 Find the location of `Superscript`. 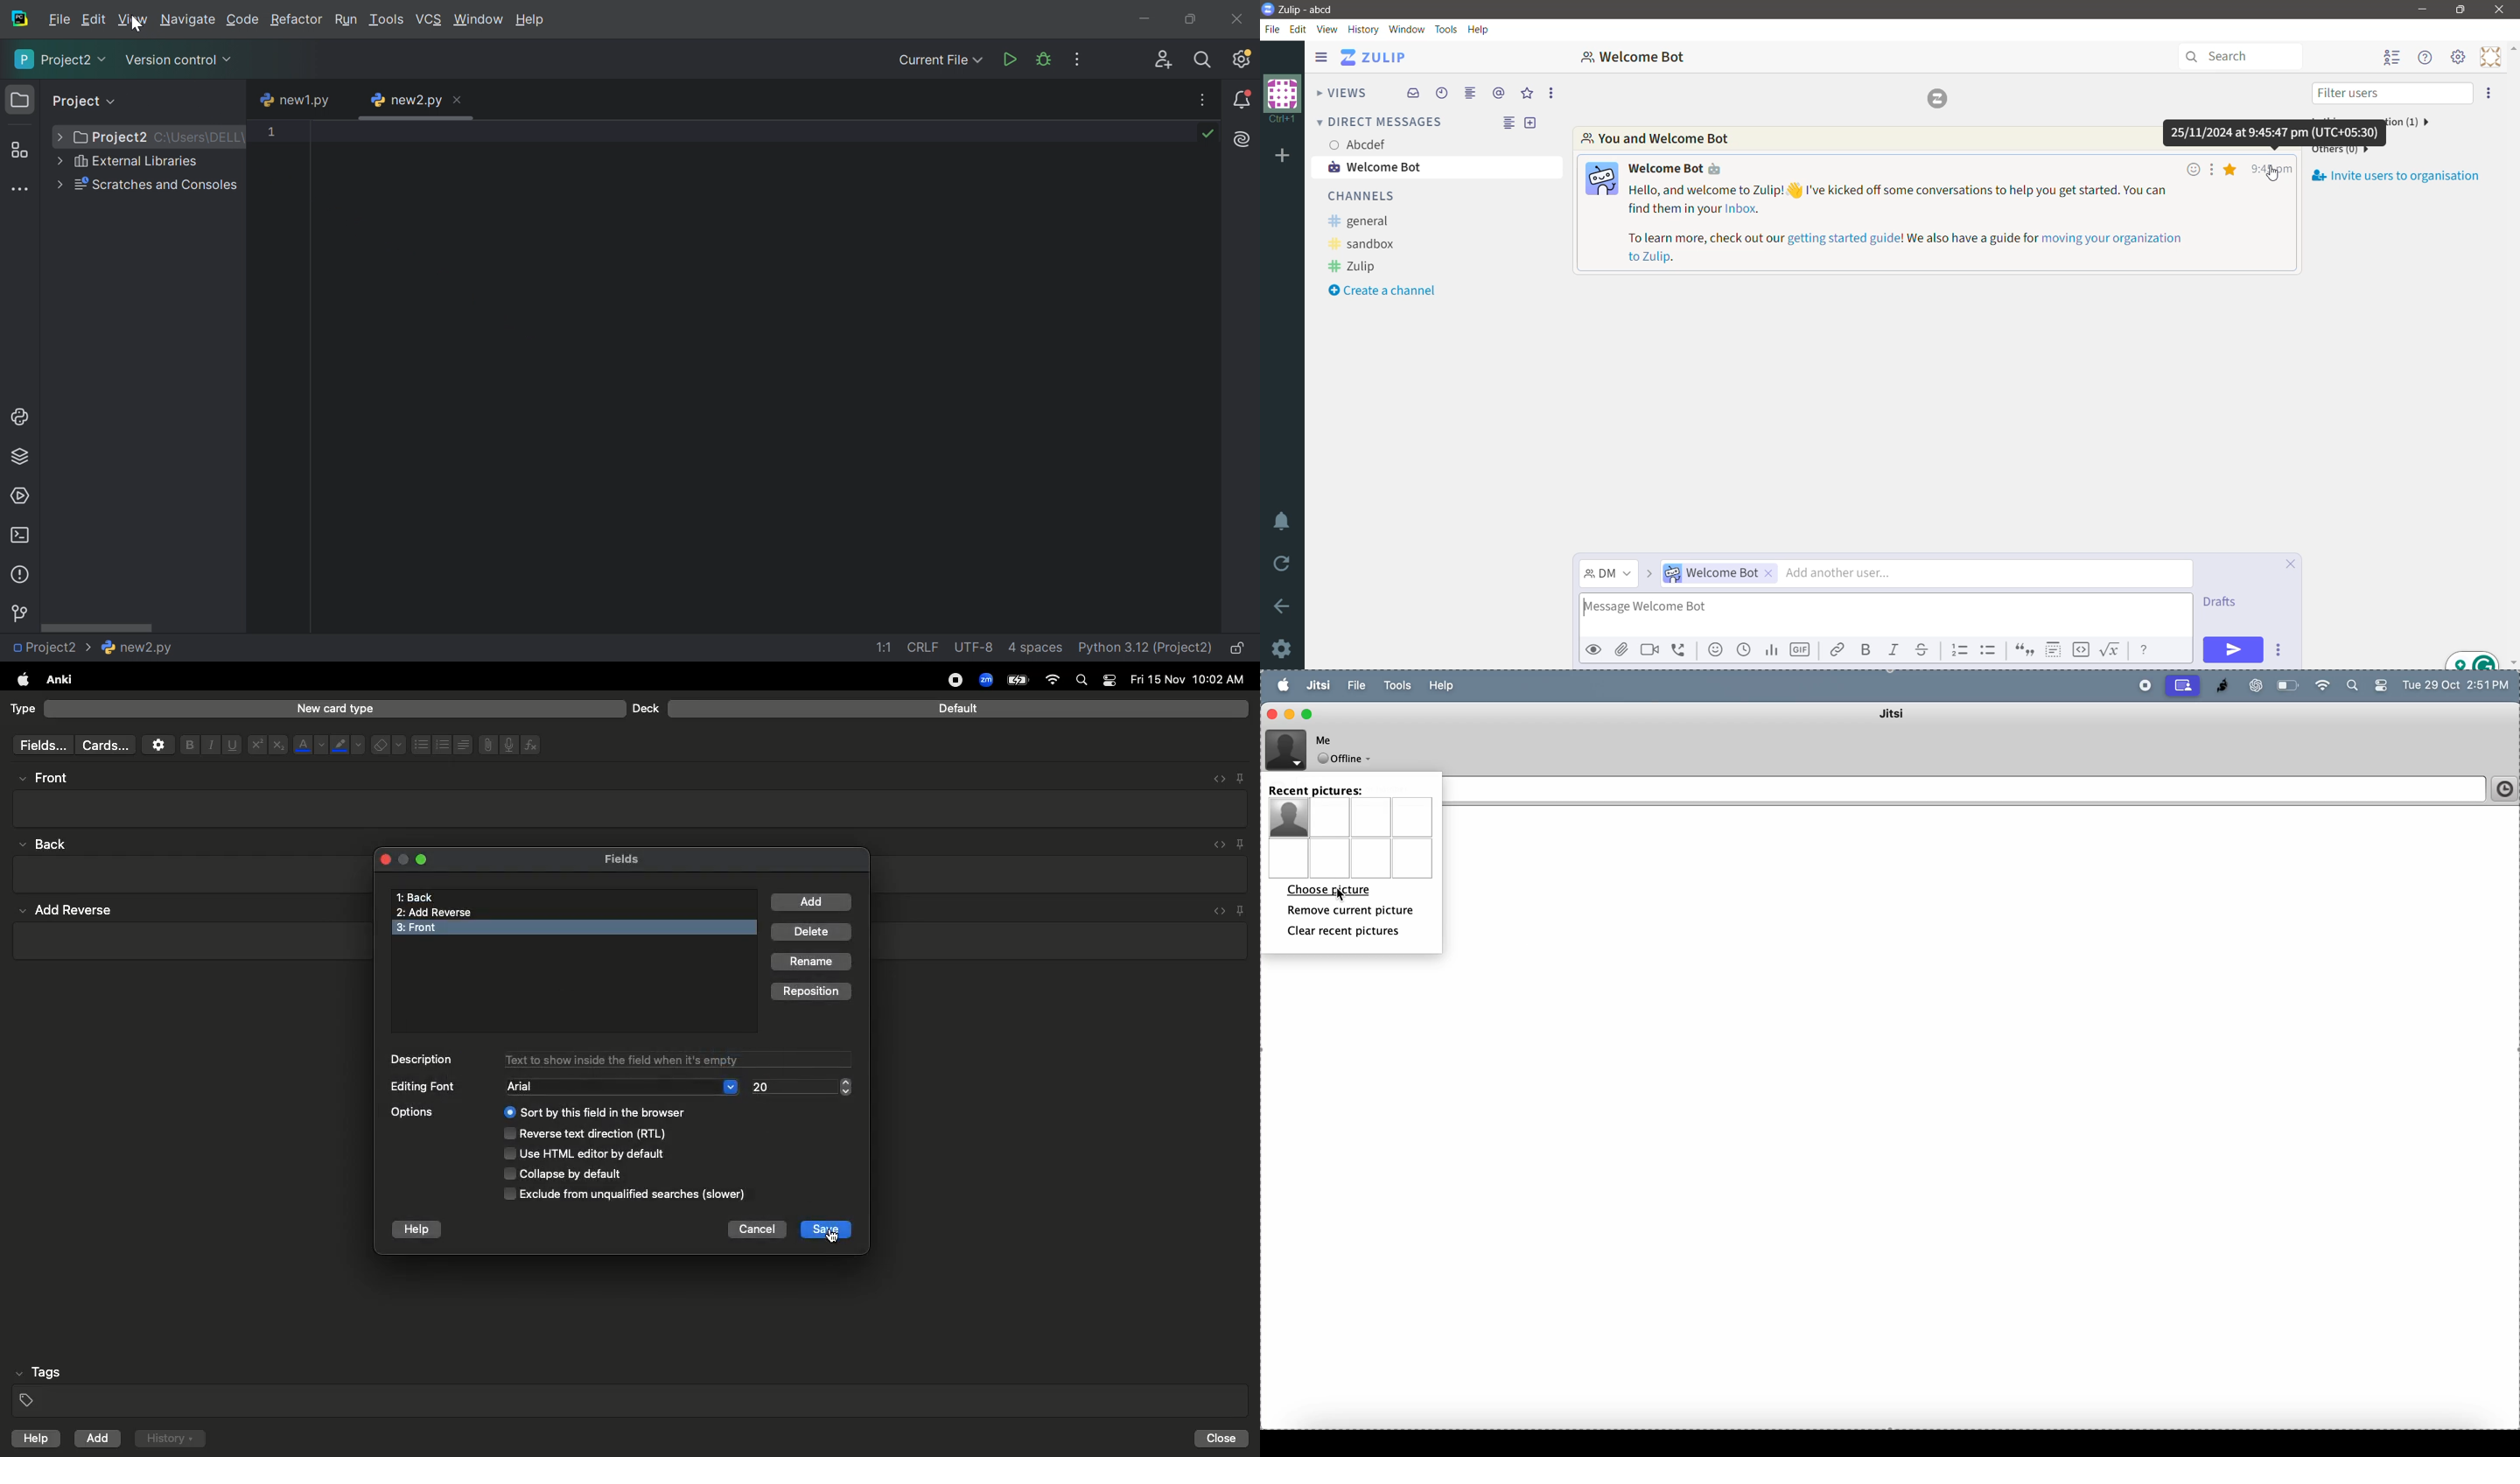

Superscript is located at coordinates (256, 746).